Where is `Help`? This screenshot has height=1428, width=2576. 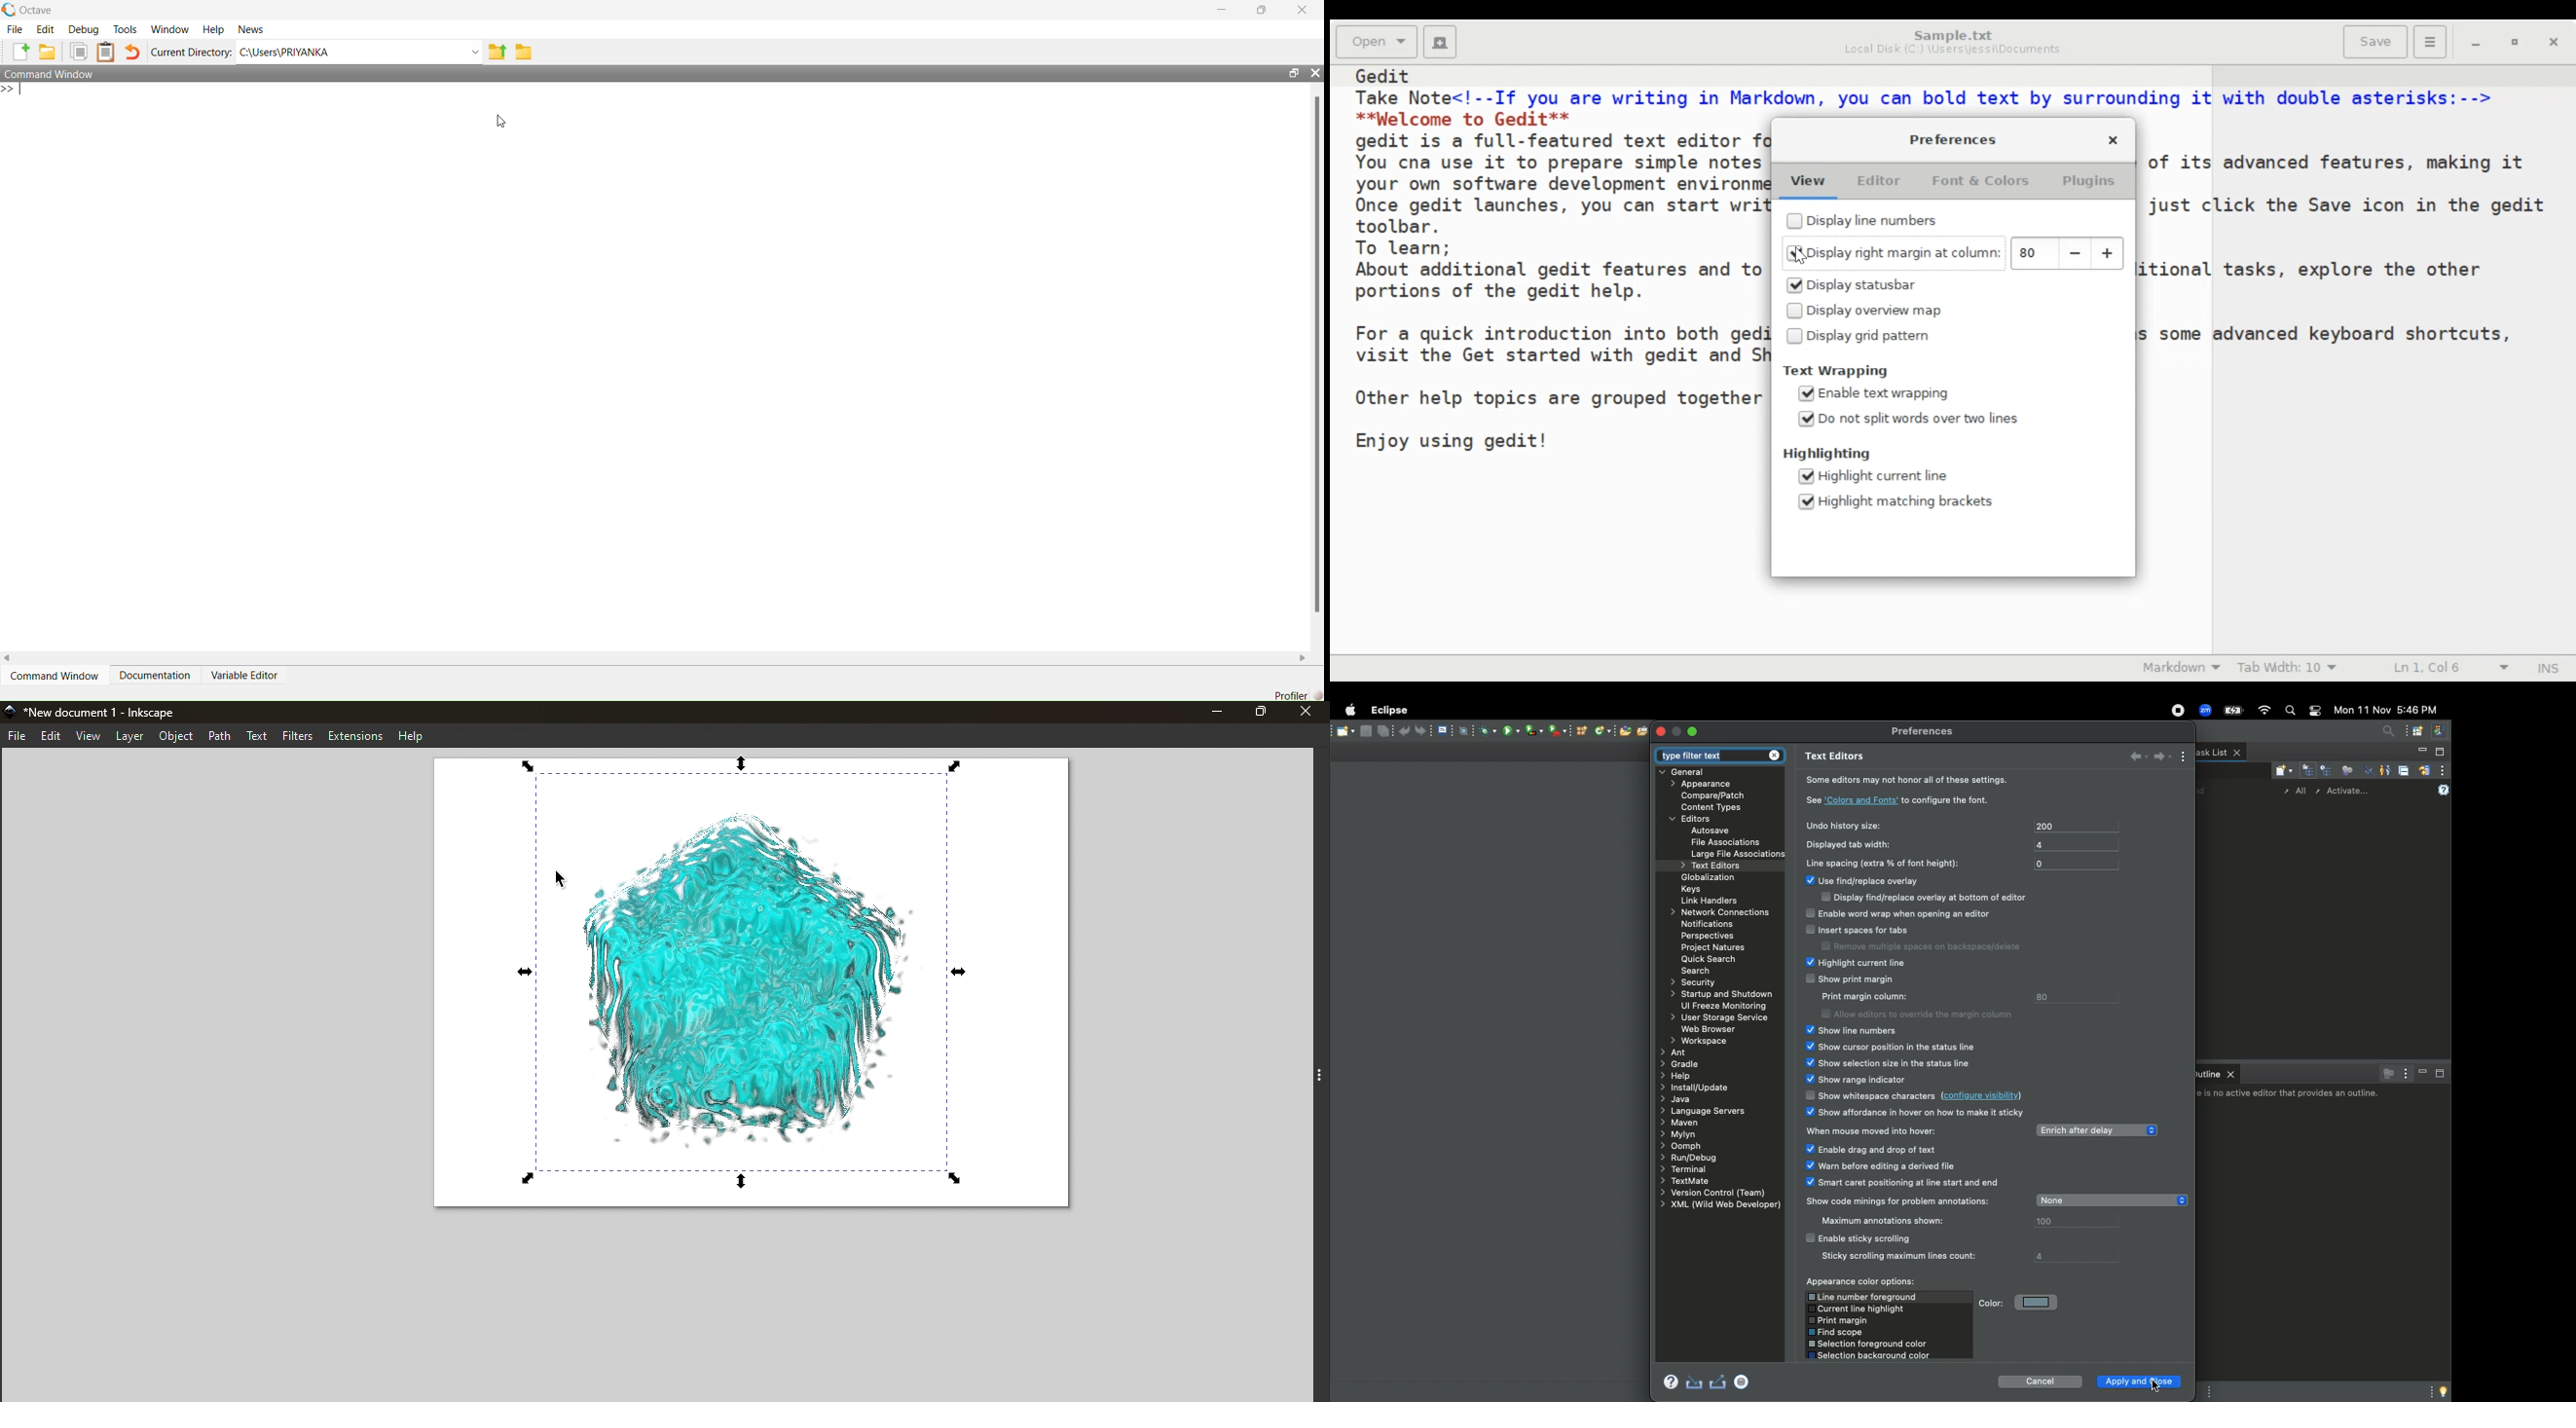 Help is located at coordinates (1670, 1382).